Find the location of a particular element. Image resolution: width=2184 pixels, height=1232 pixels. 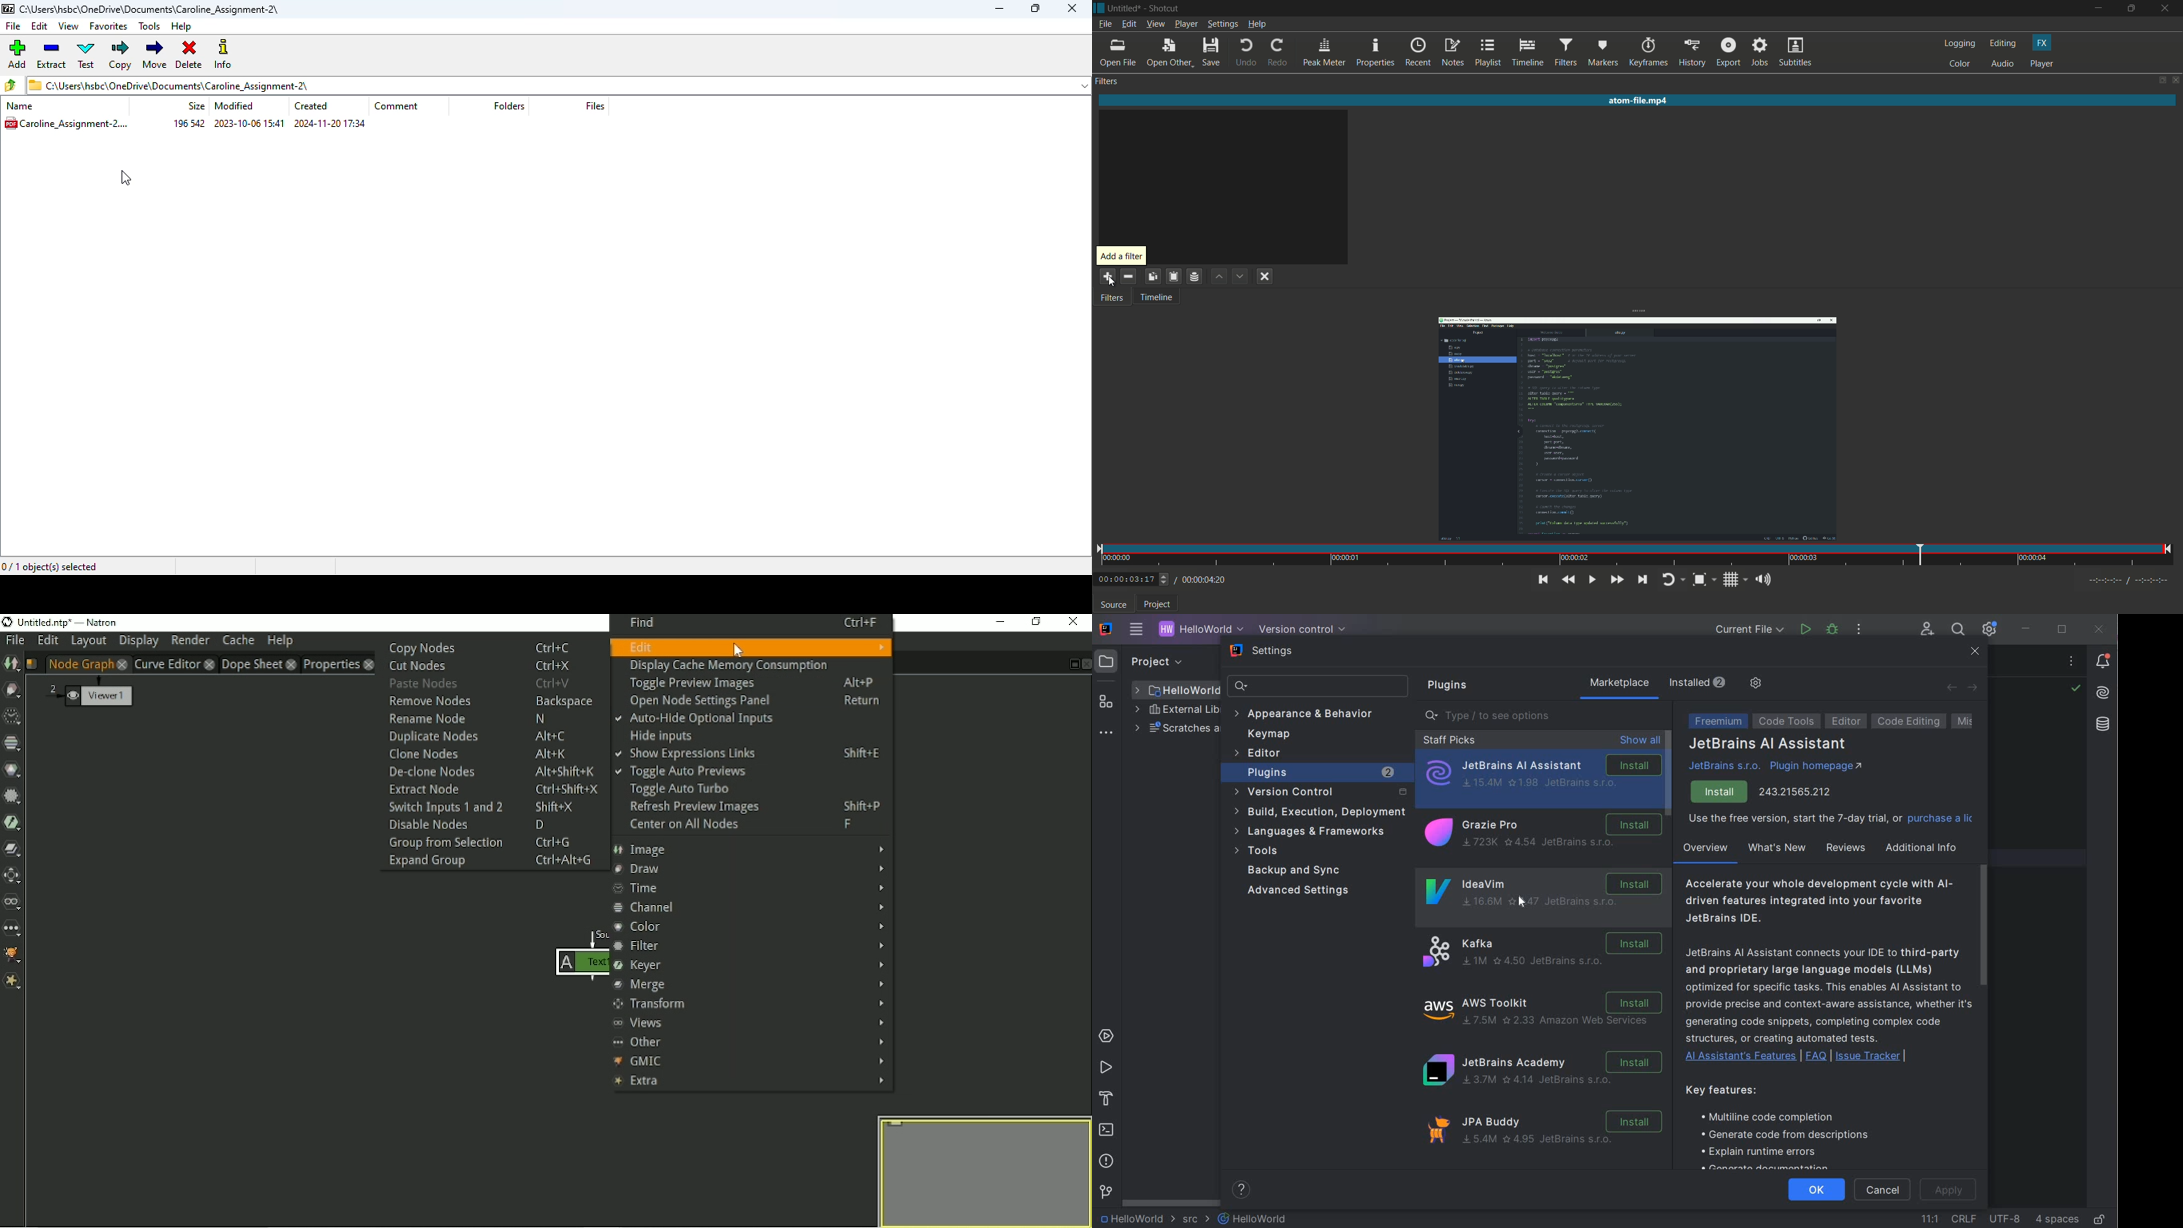

notes is located at coordinates (1452, 53).